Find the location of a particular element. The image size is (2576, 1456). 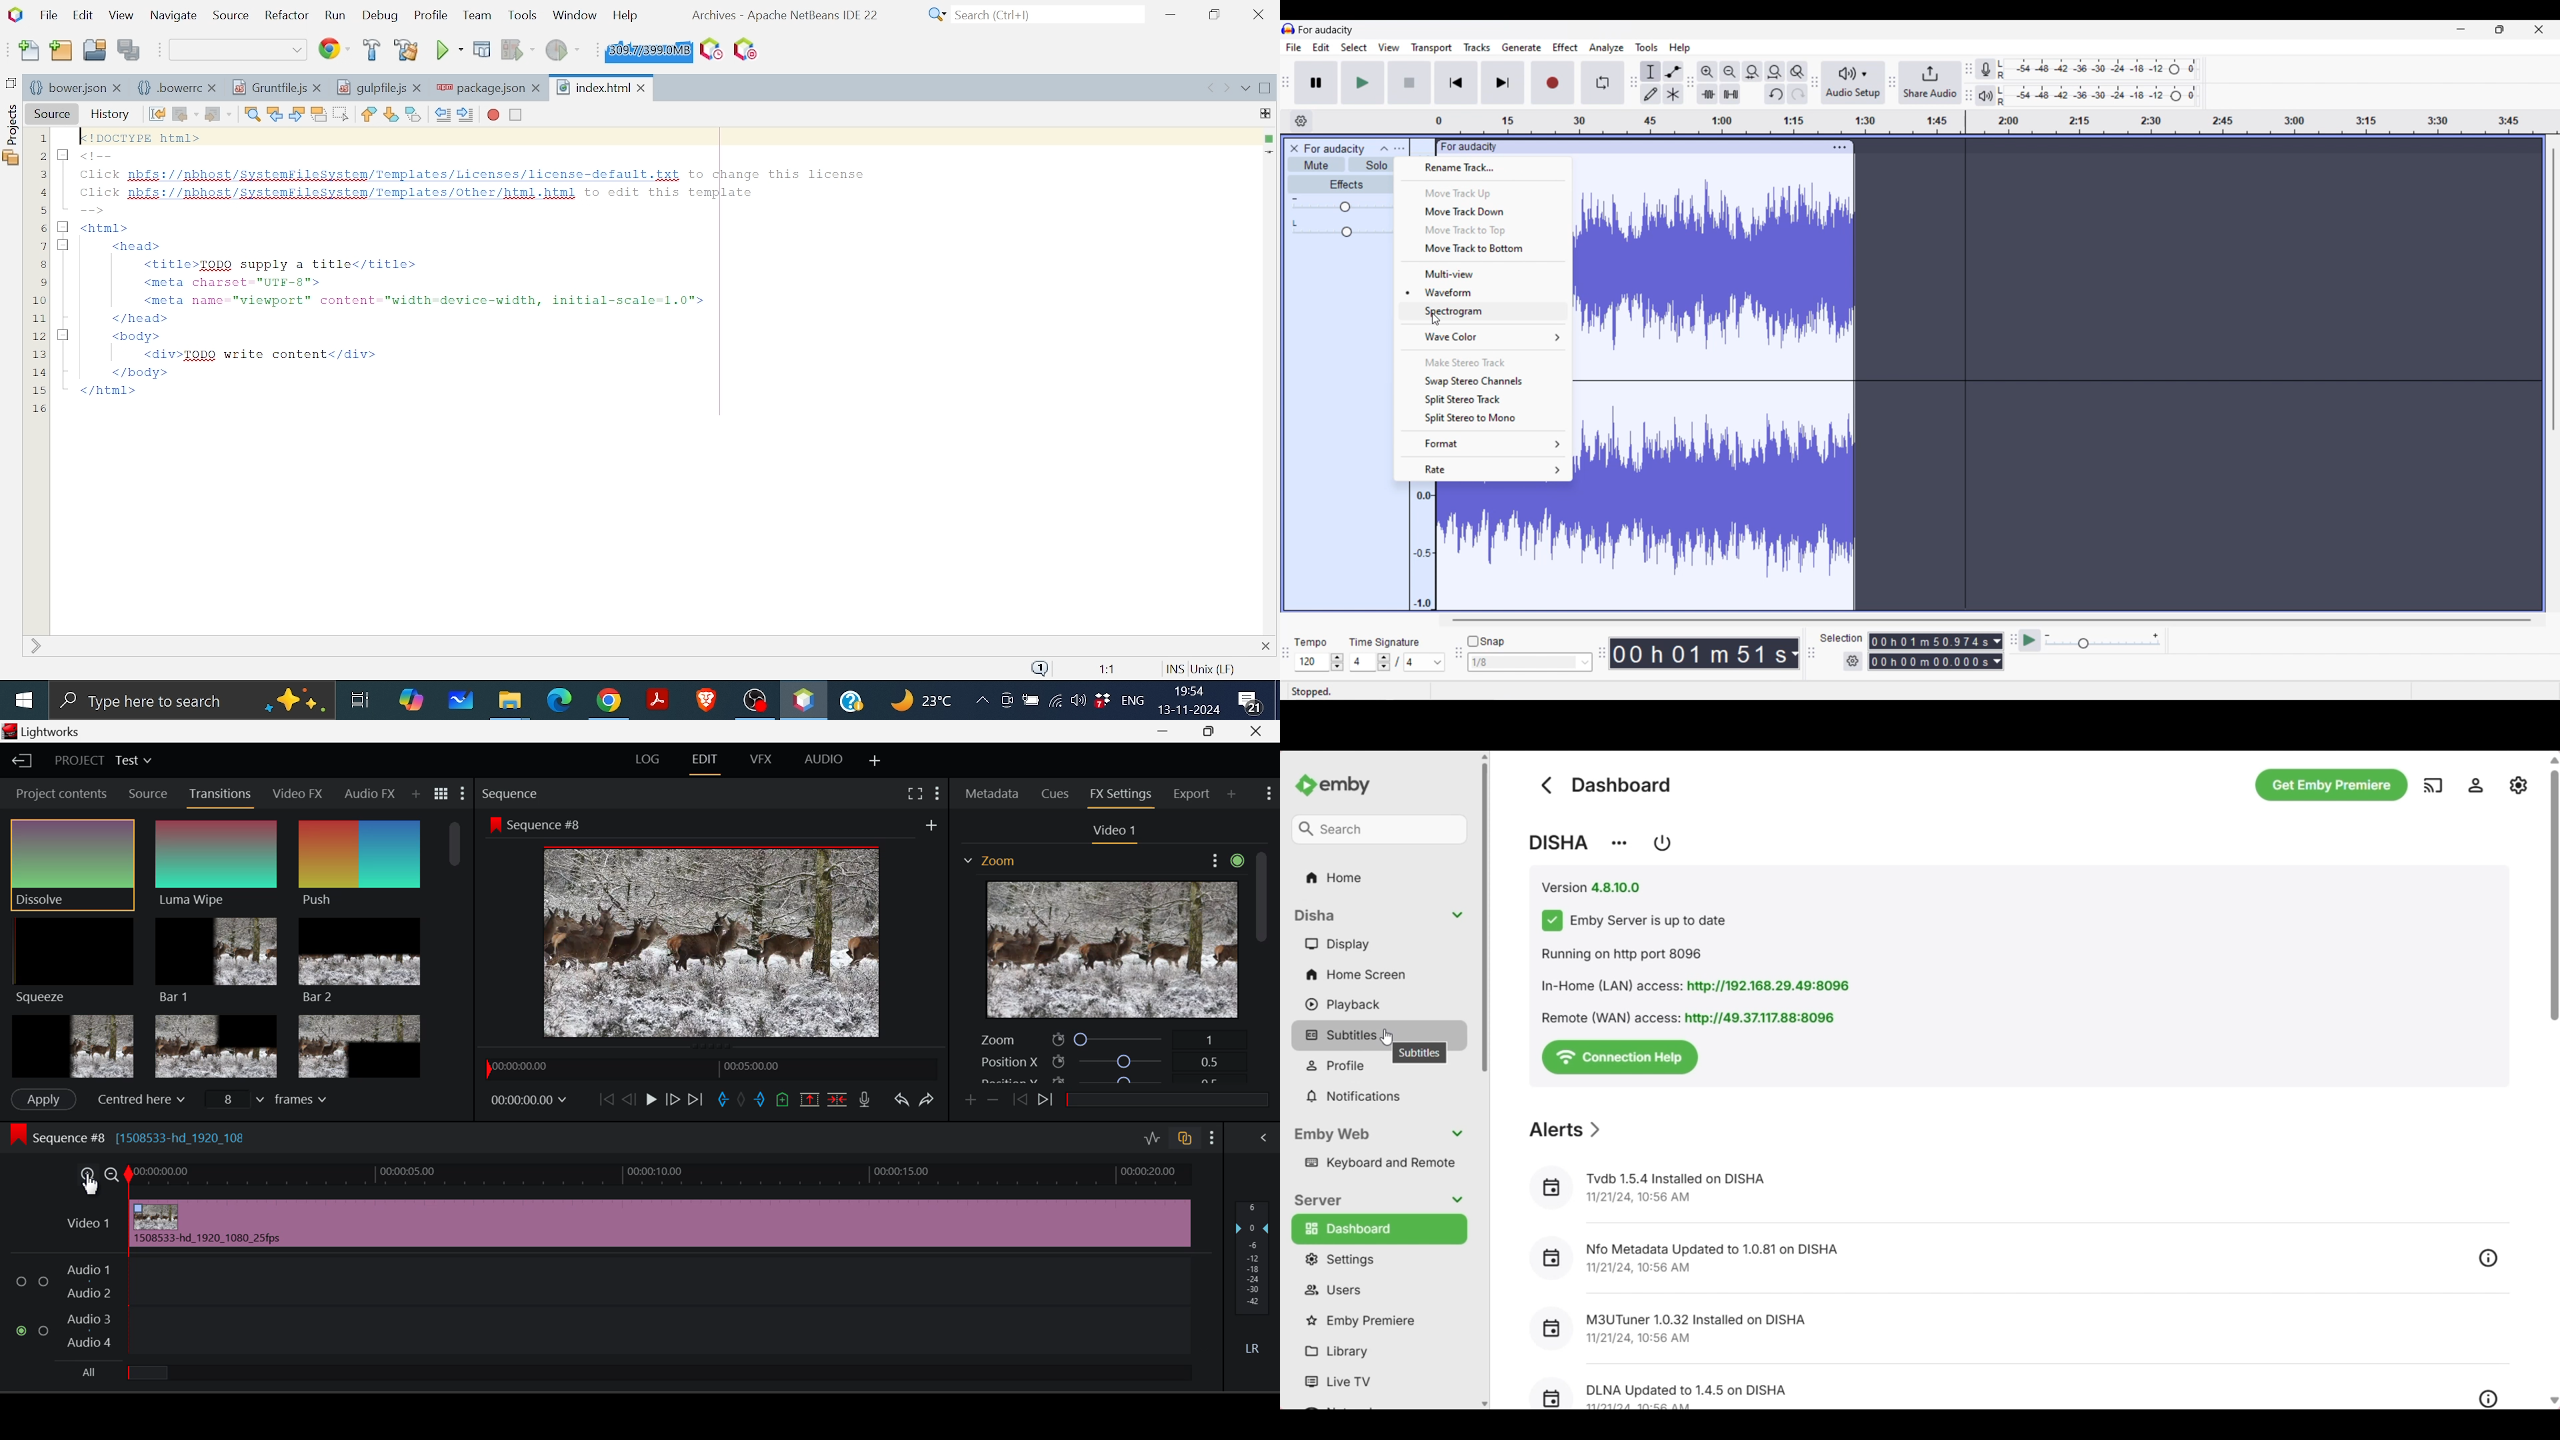

Cues is located at coordinates (1055, 793).